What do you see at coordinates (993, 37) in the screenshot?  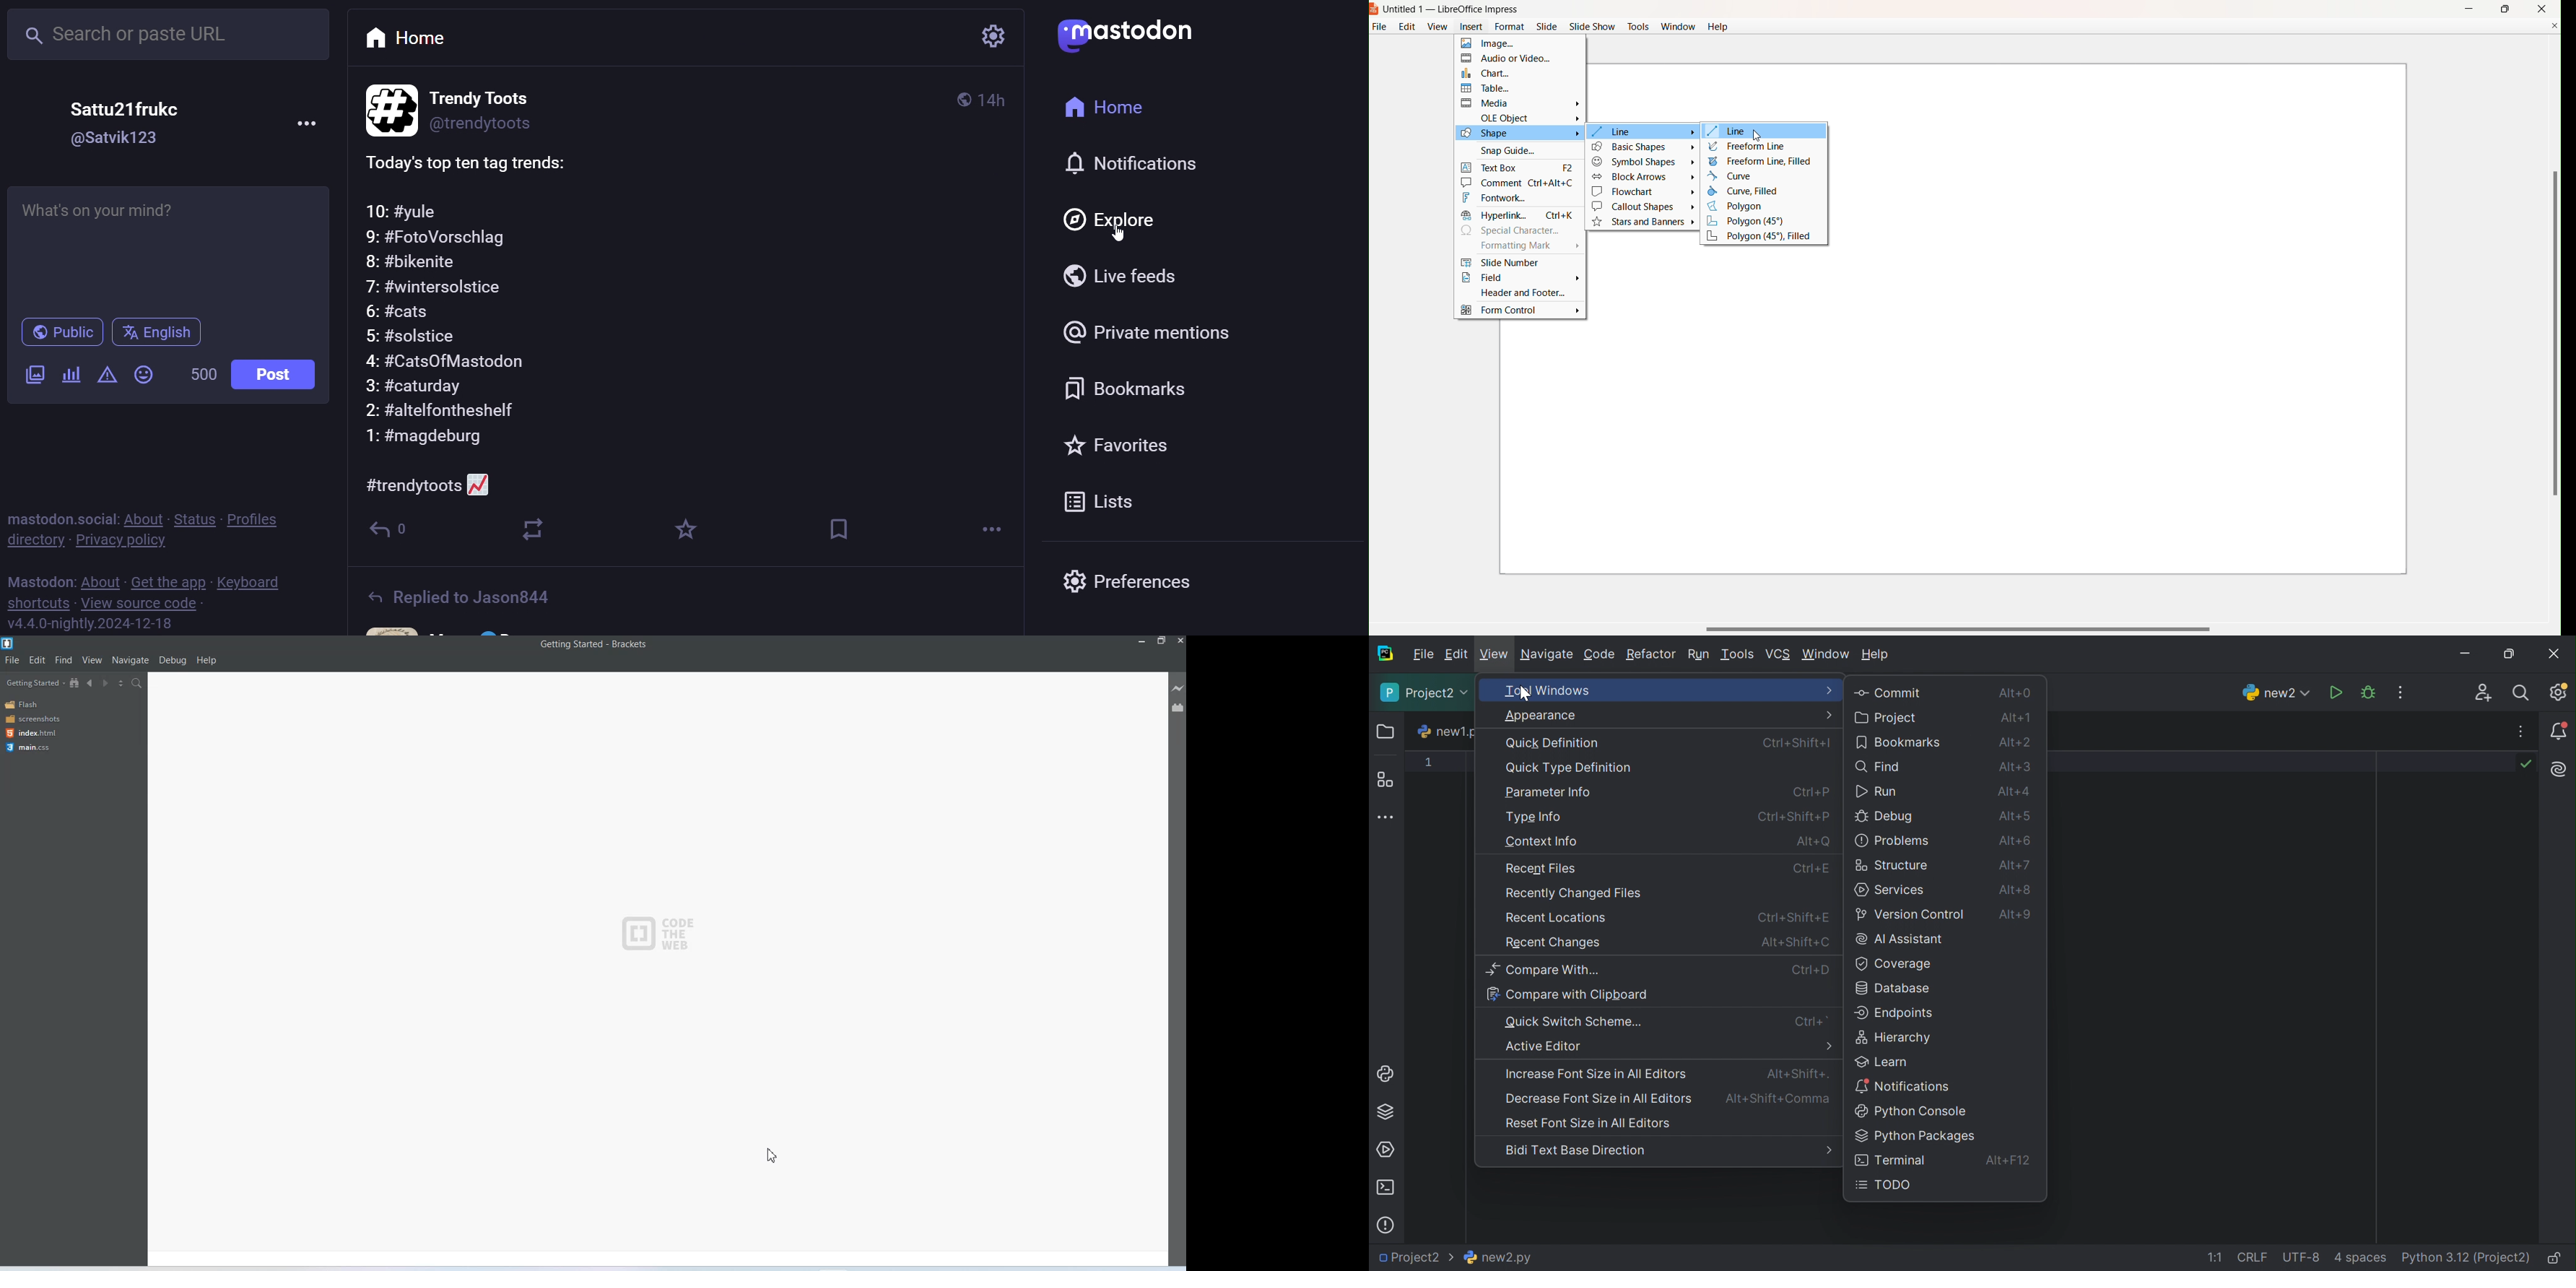 I see `setting` at bounding box center [993, 37].